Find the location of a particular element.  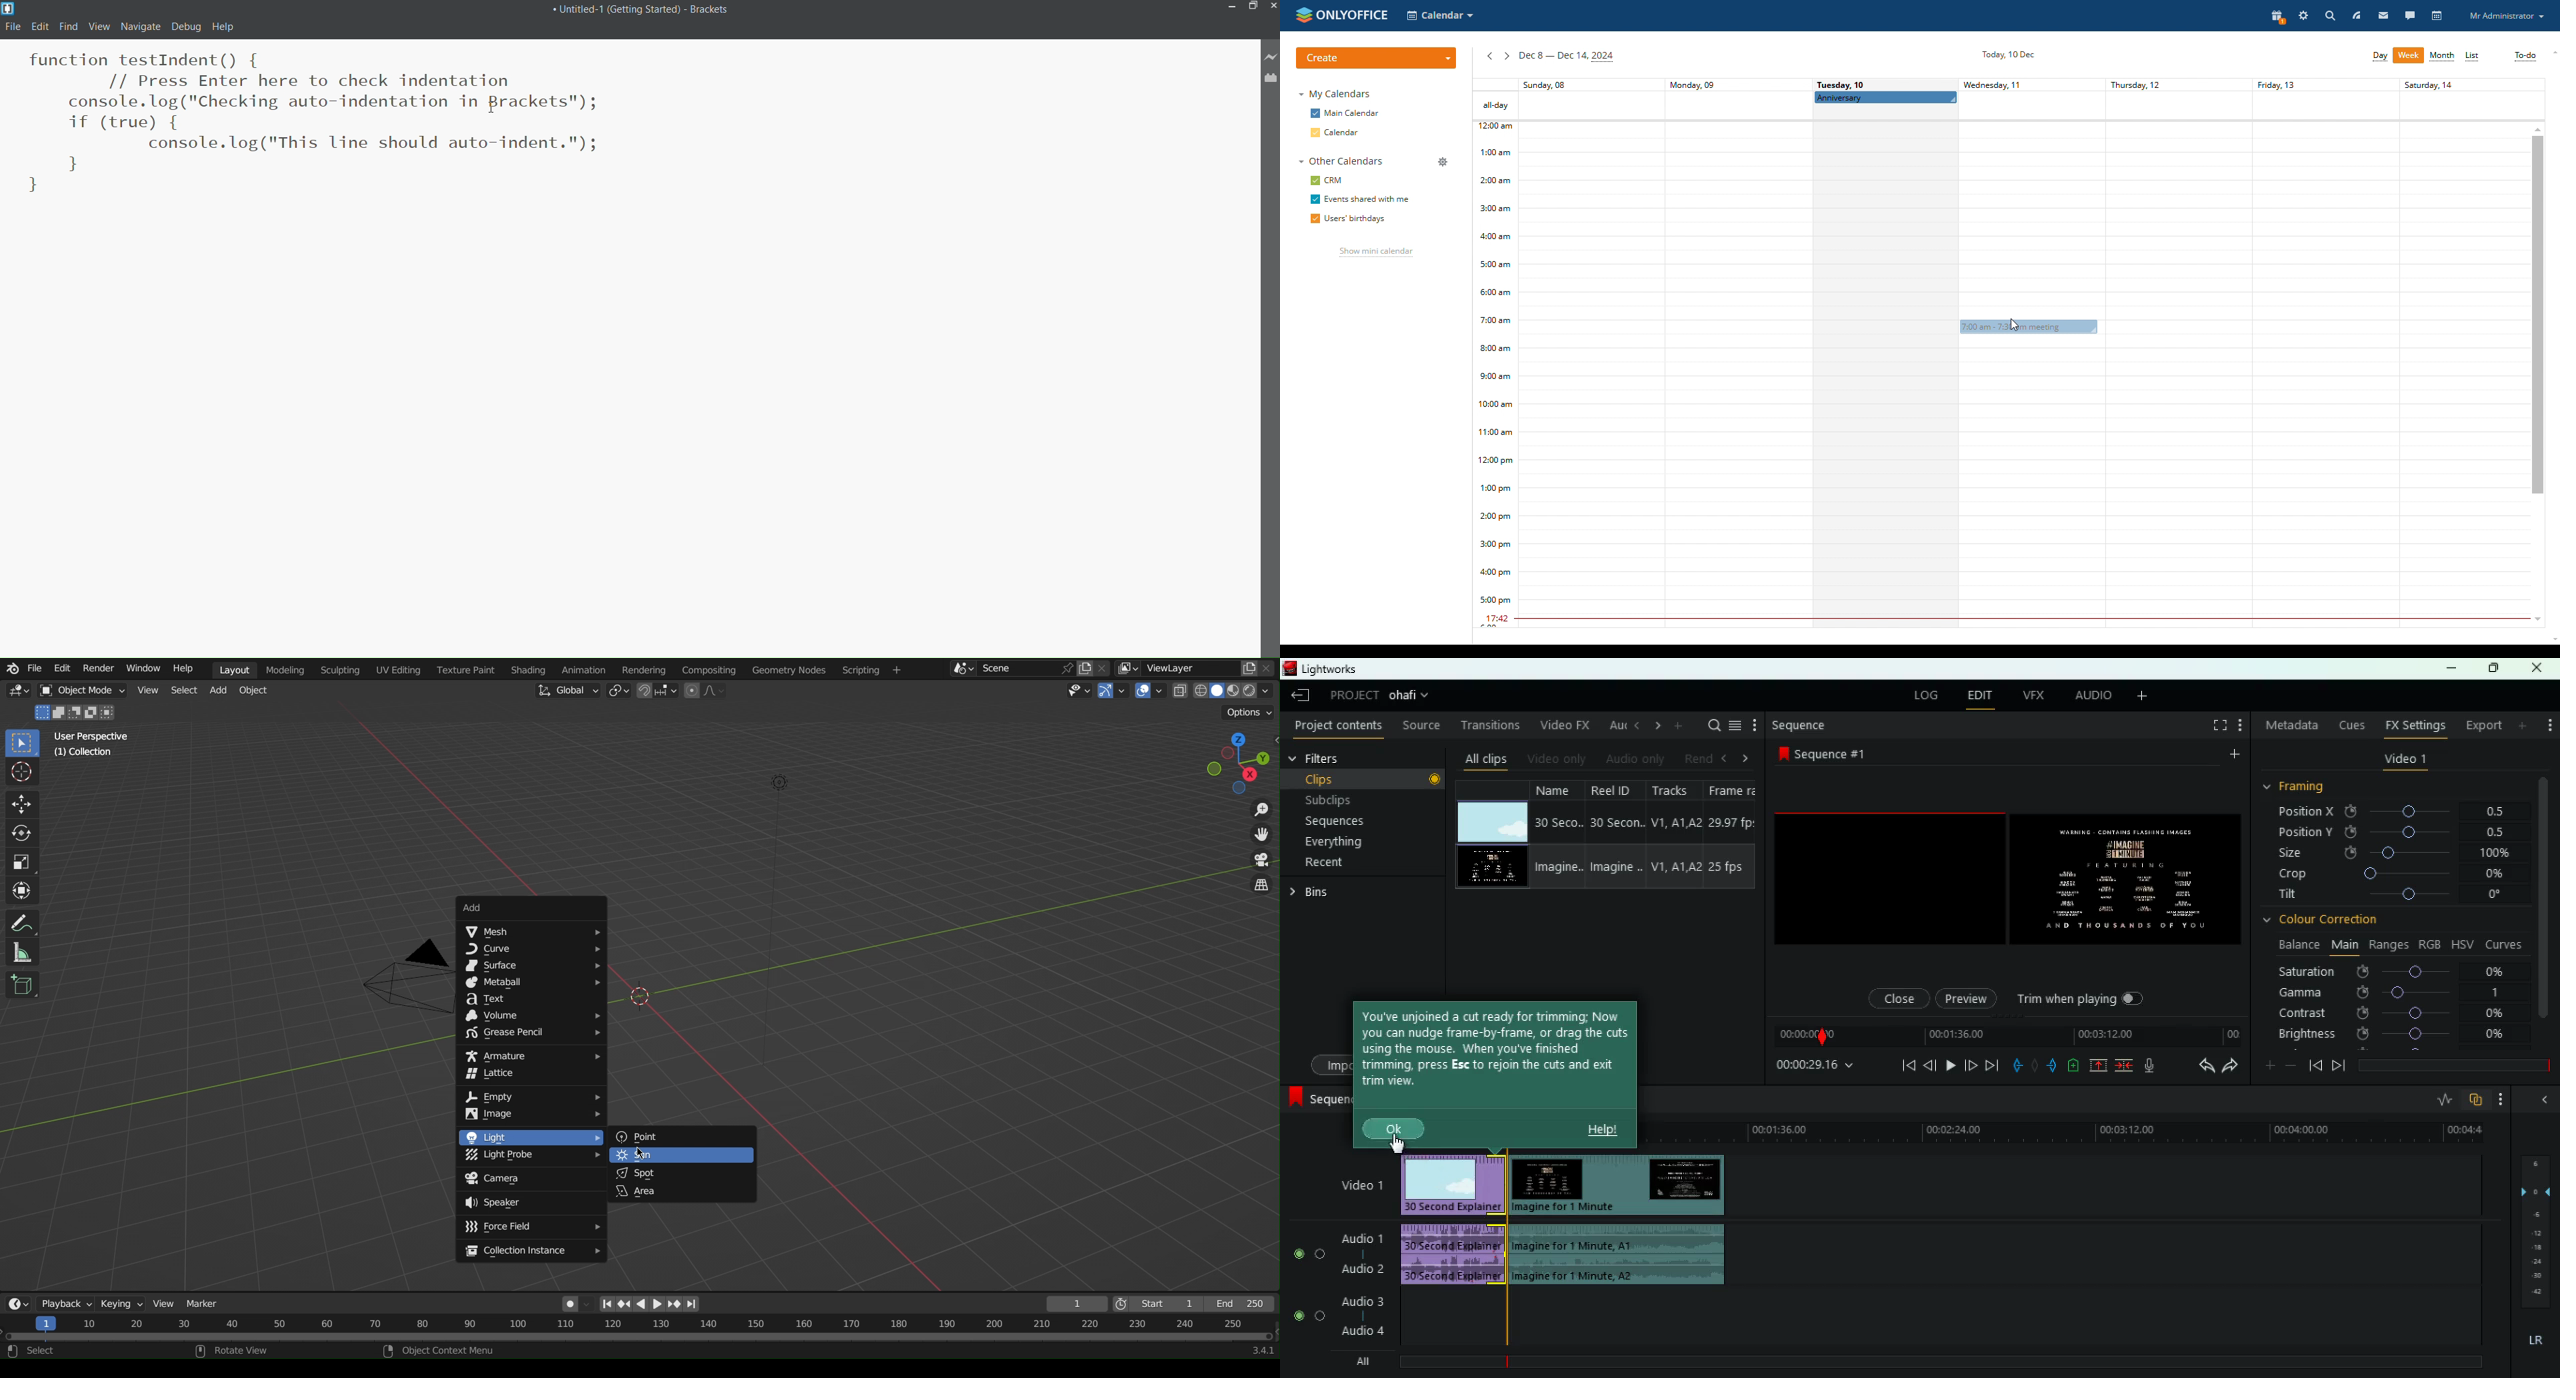

left is located at coordinates (1728, 758).